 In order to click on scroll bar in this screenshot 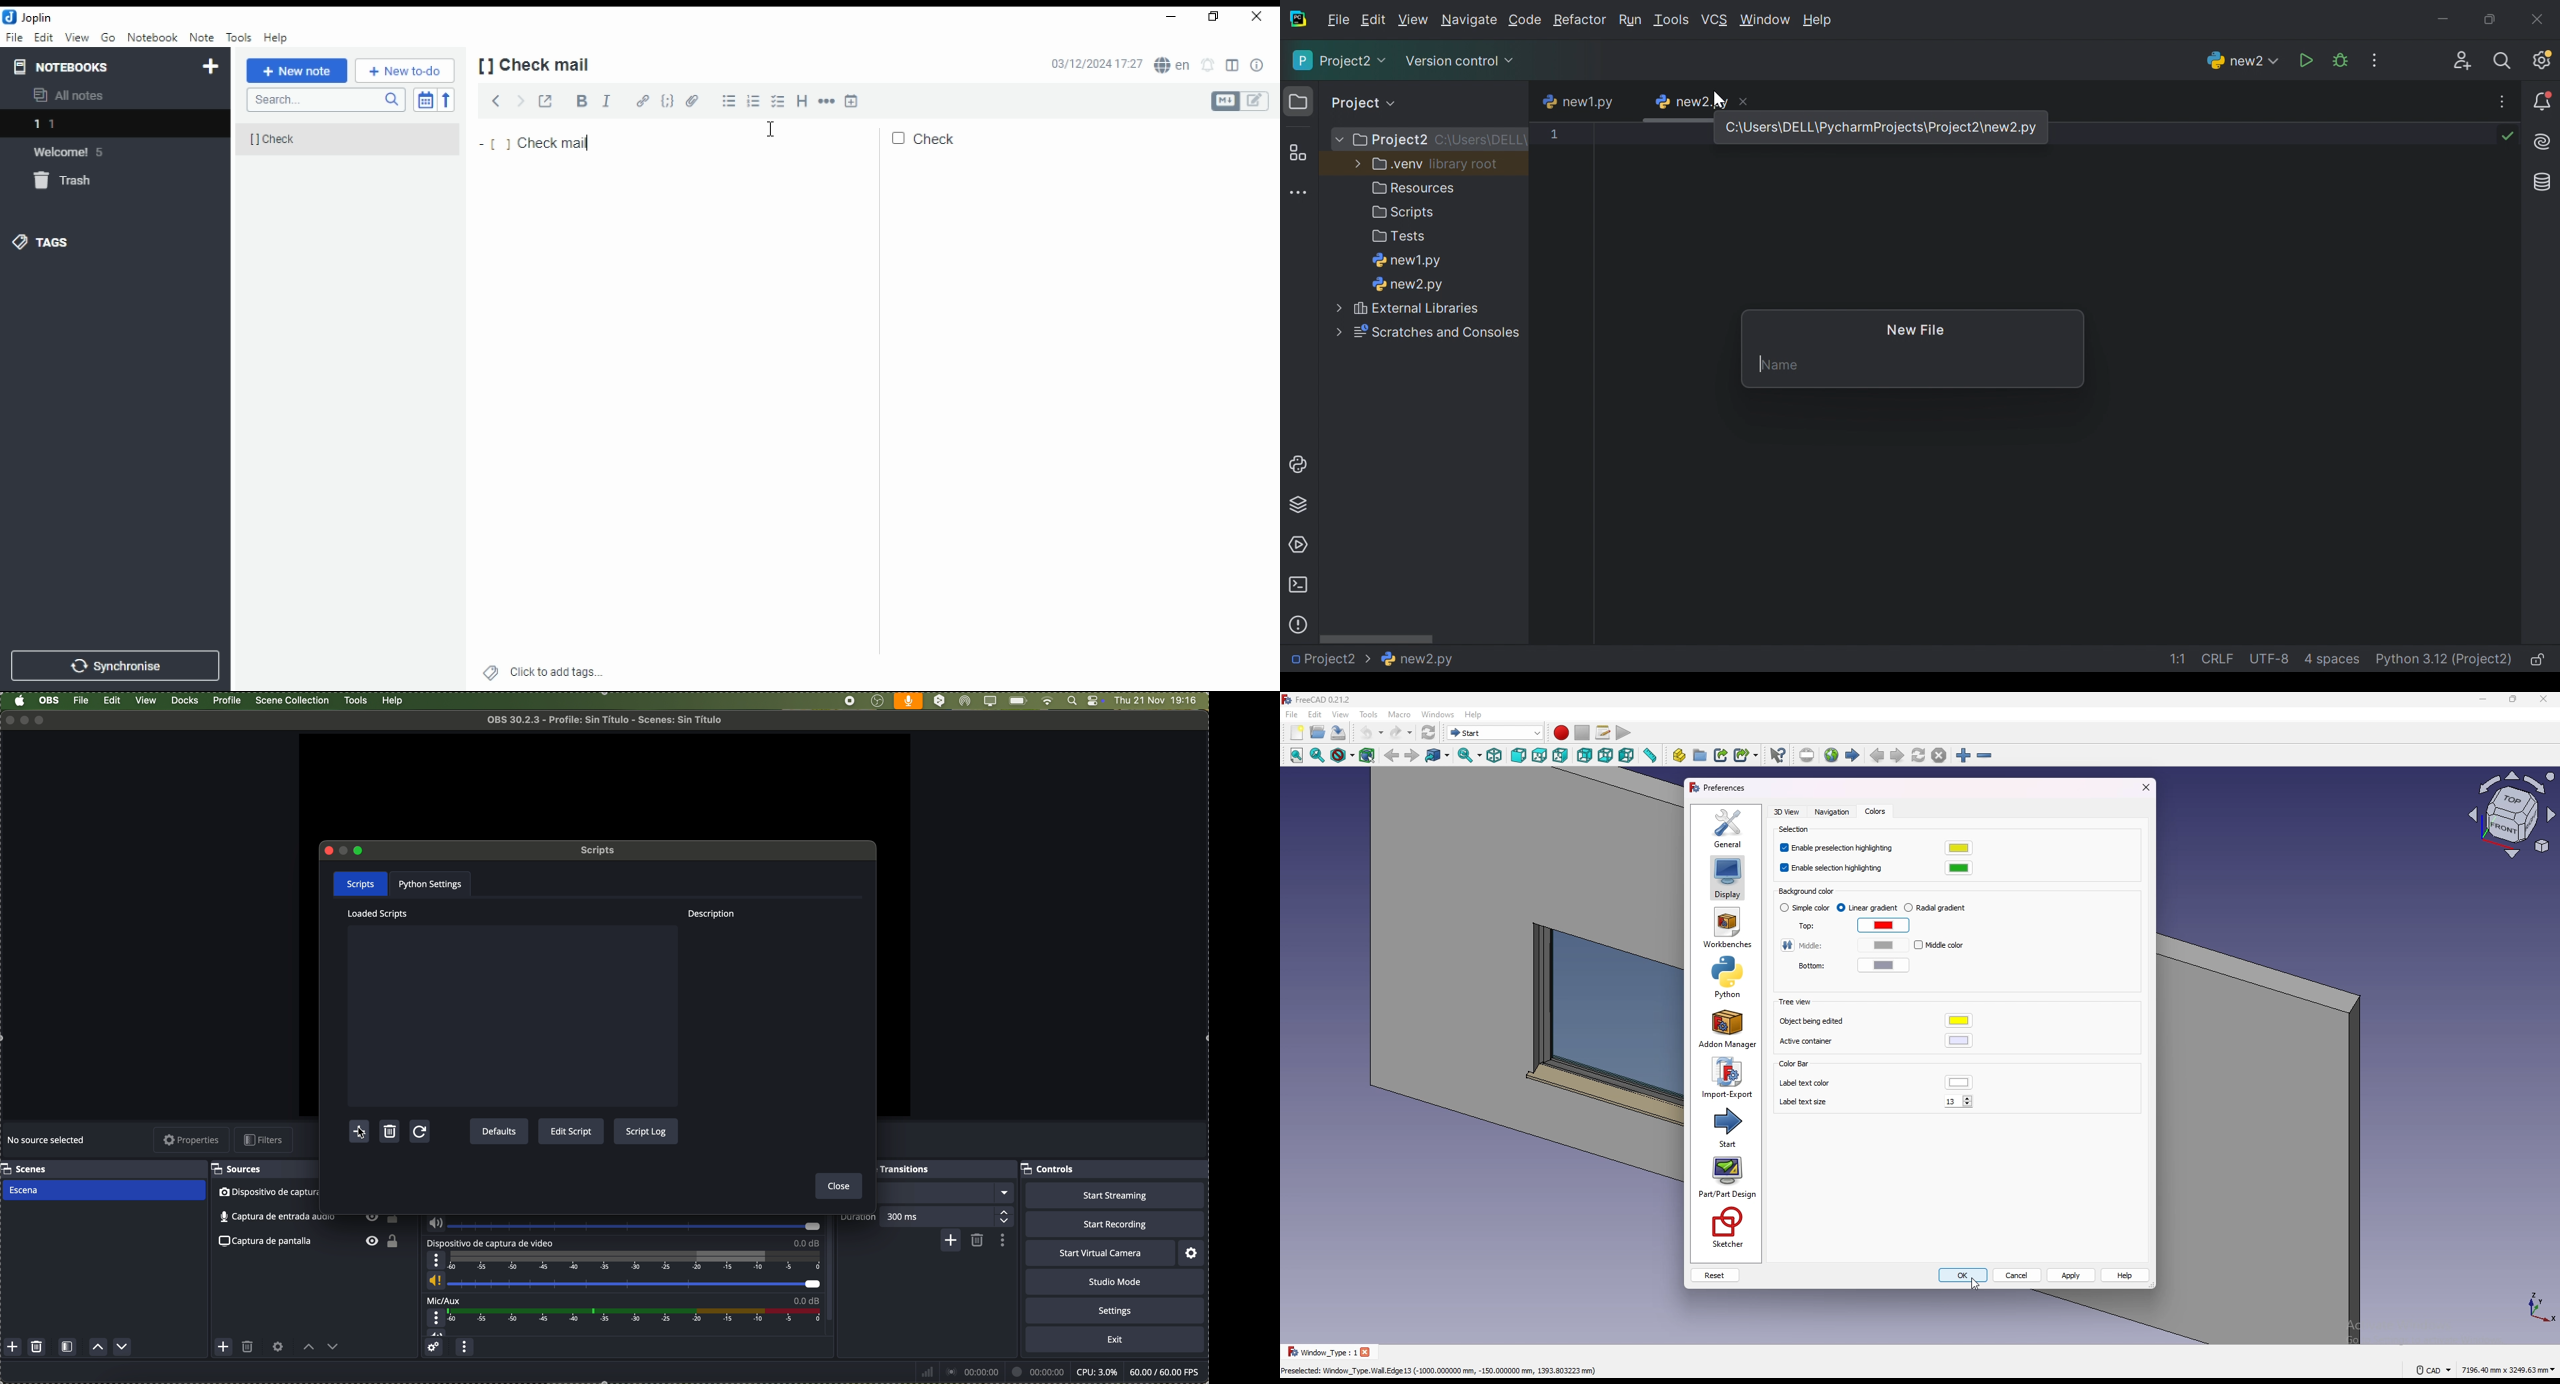, I will do `click(834, 1271)`.